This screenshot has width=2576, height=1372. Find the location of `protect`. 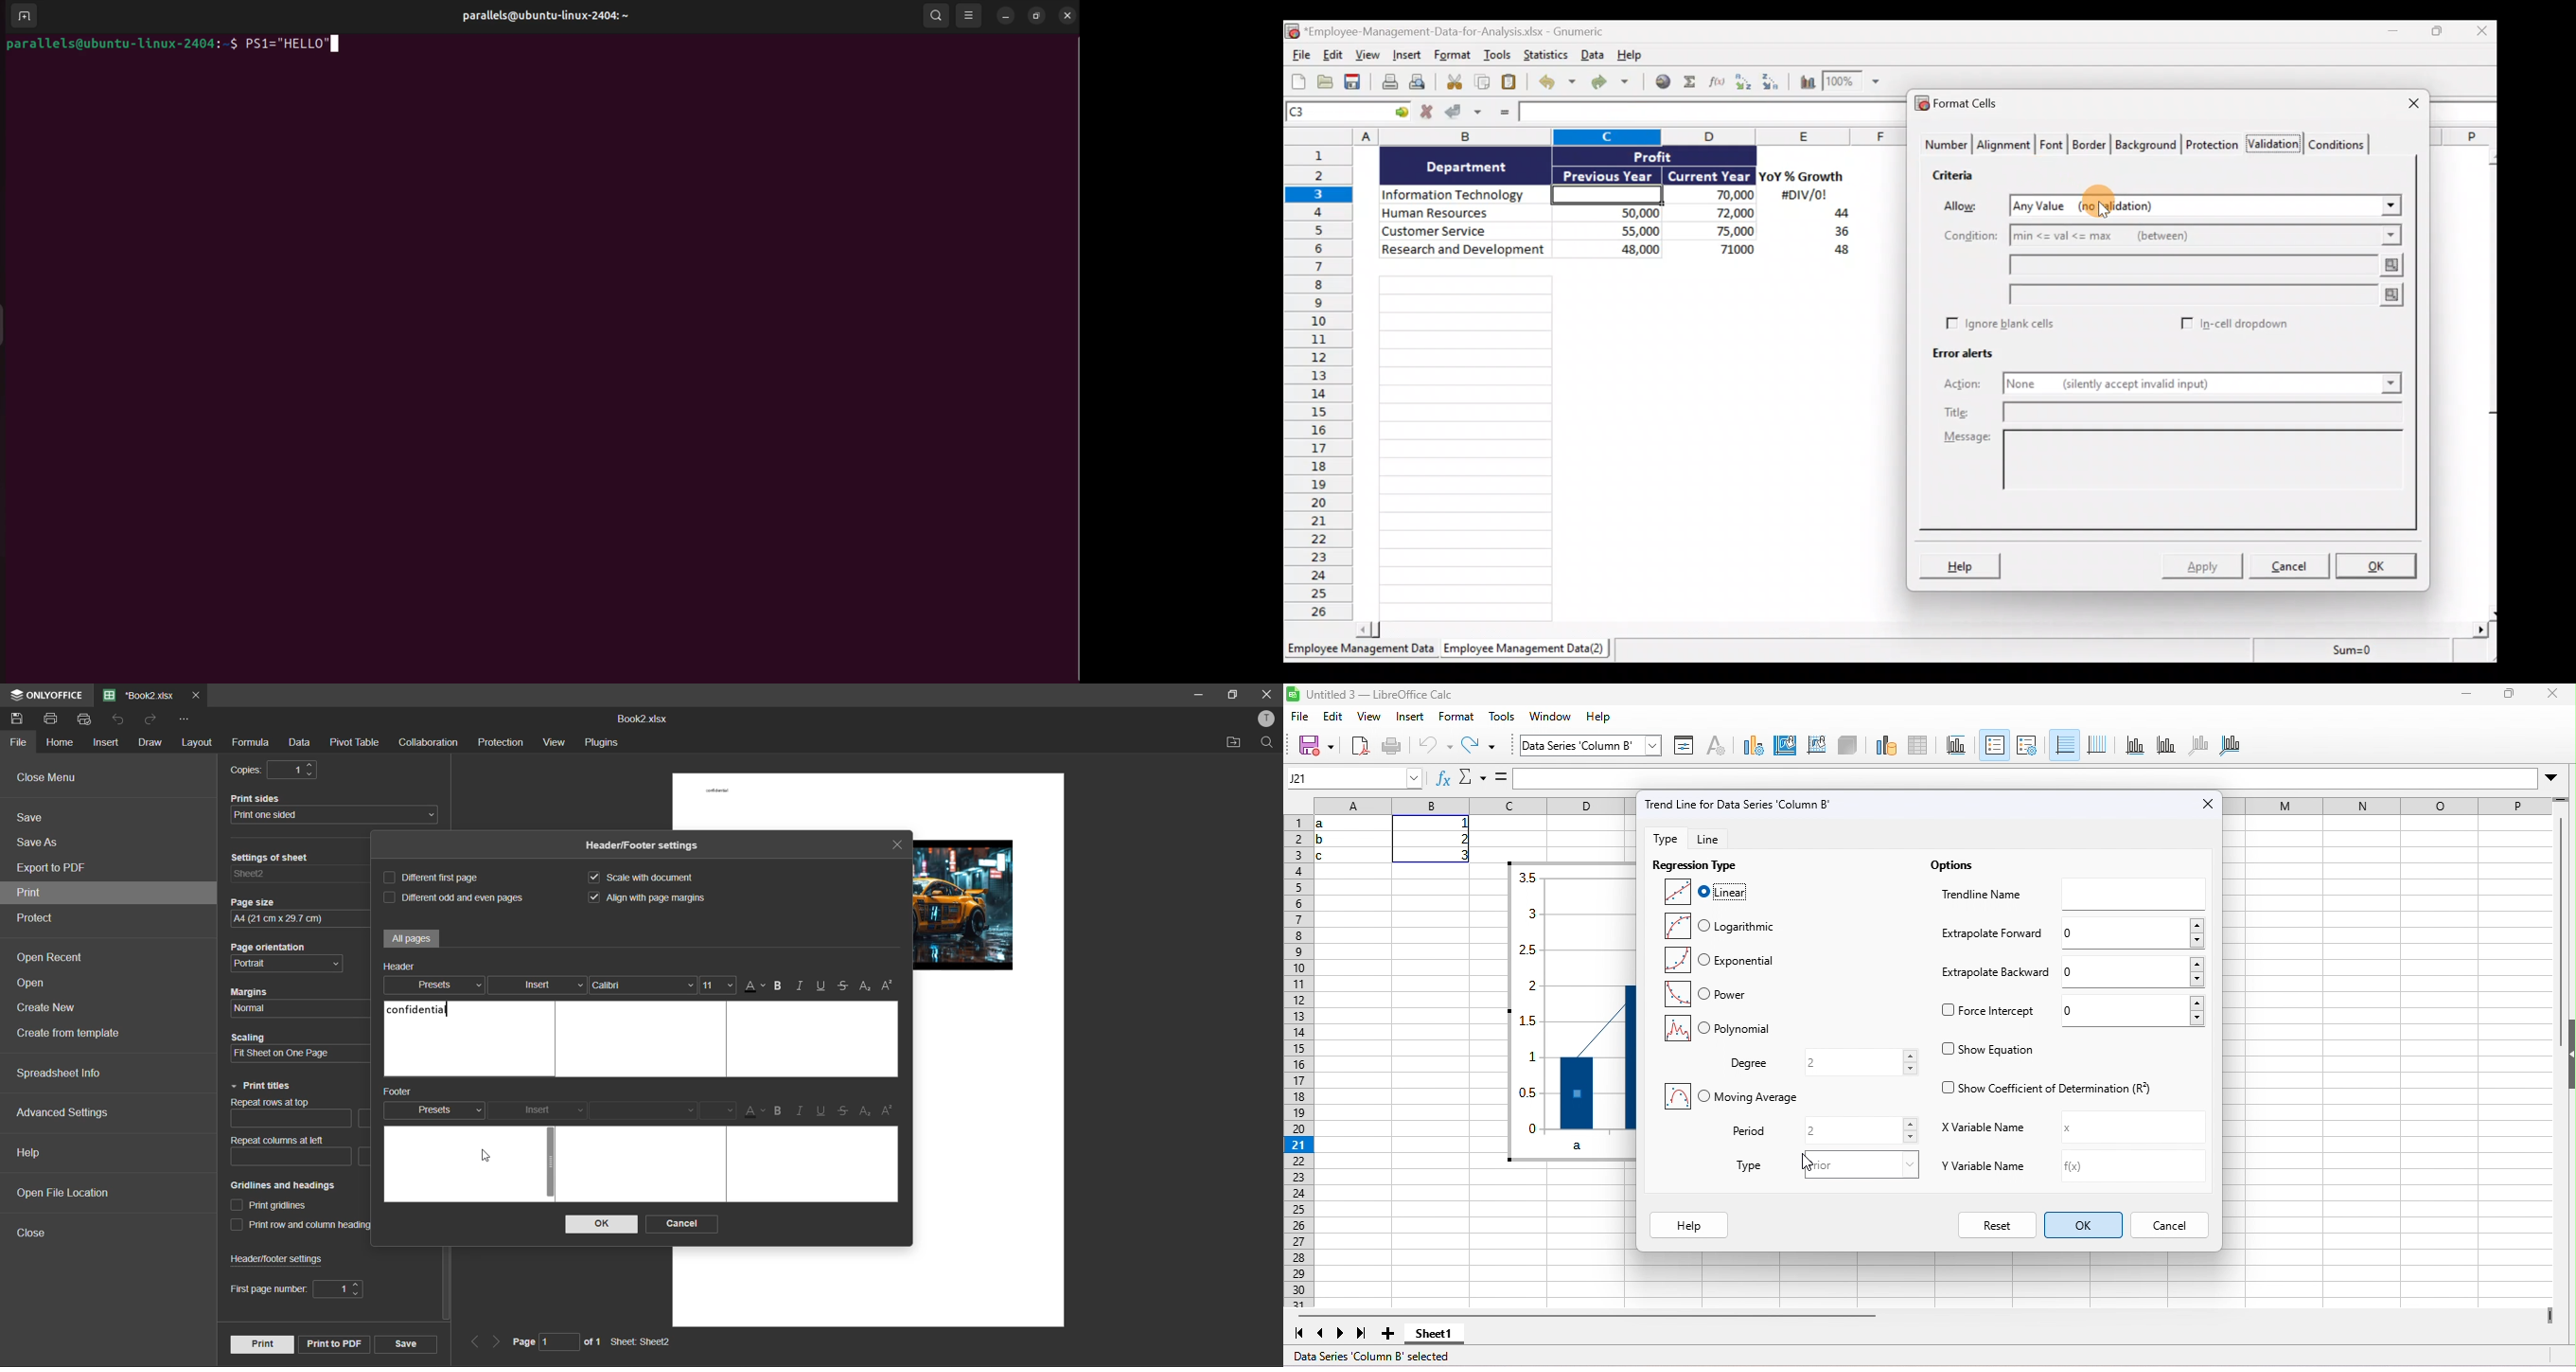

protect is located at coordinates (39, 919).